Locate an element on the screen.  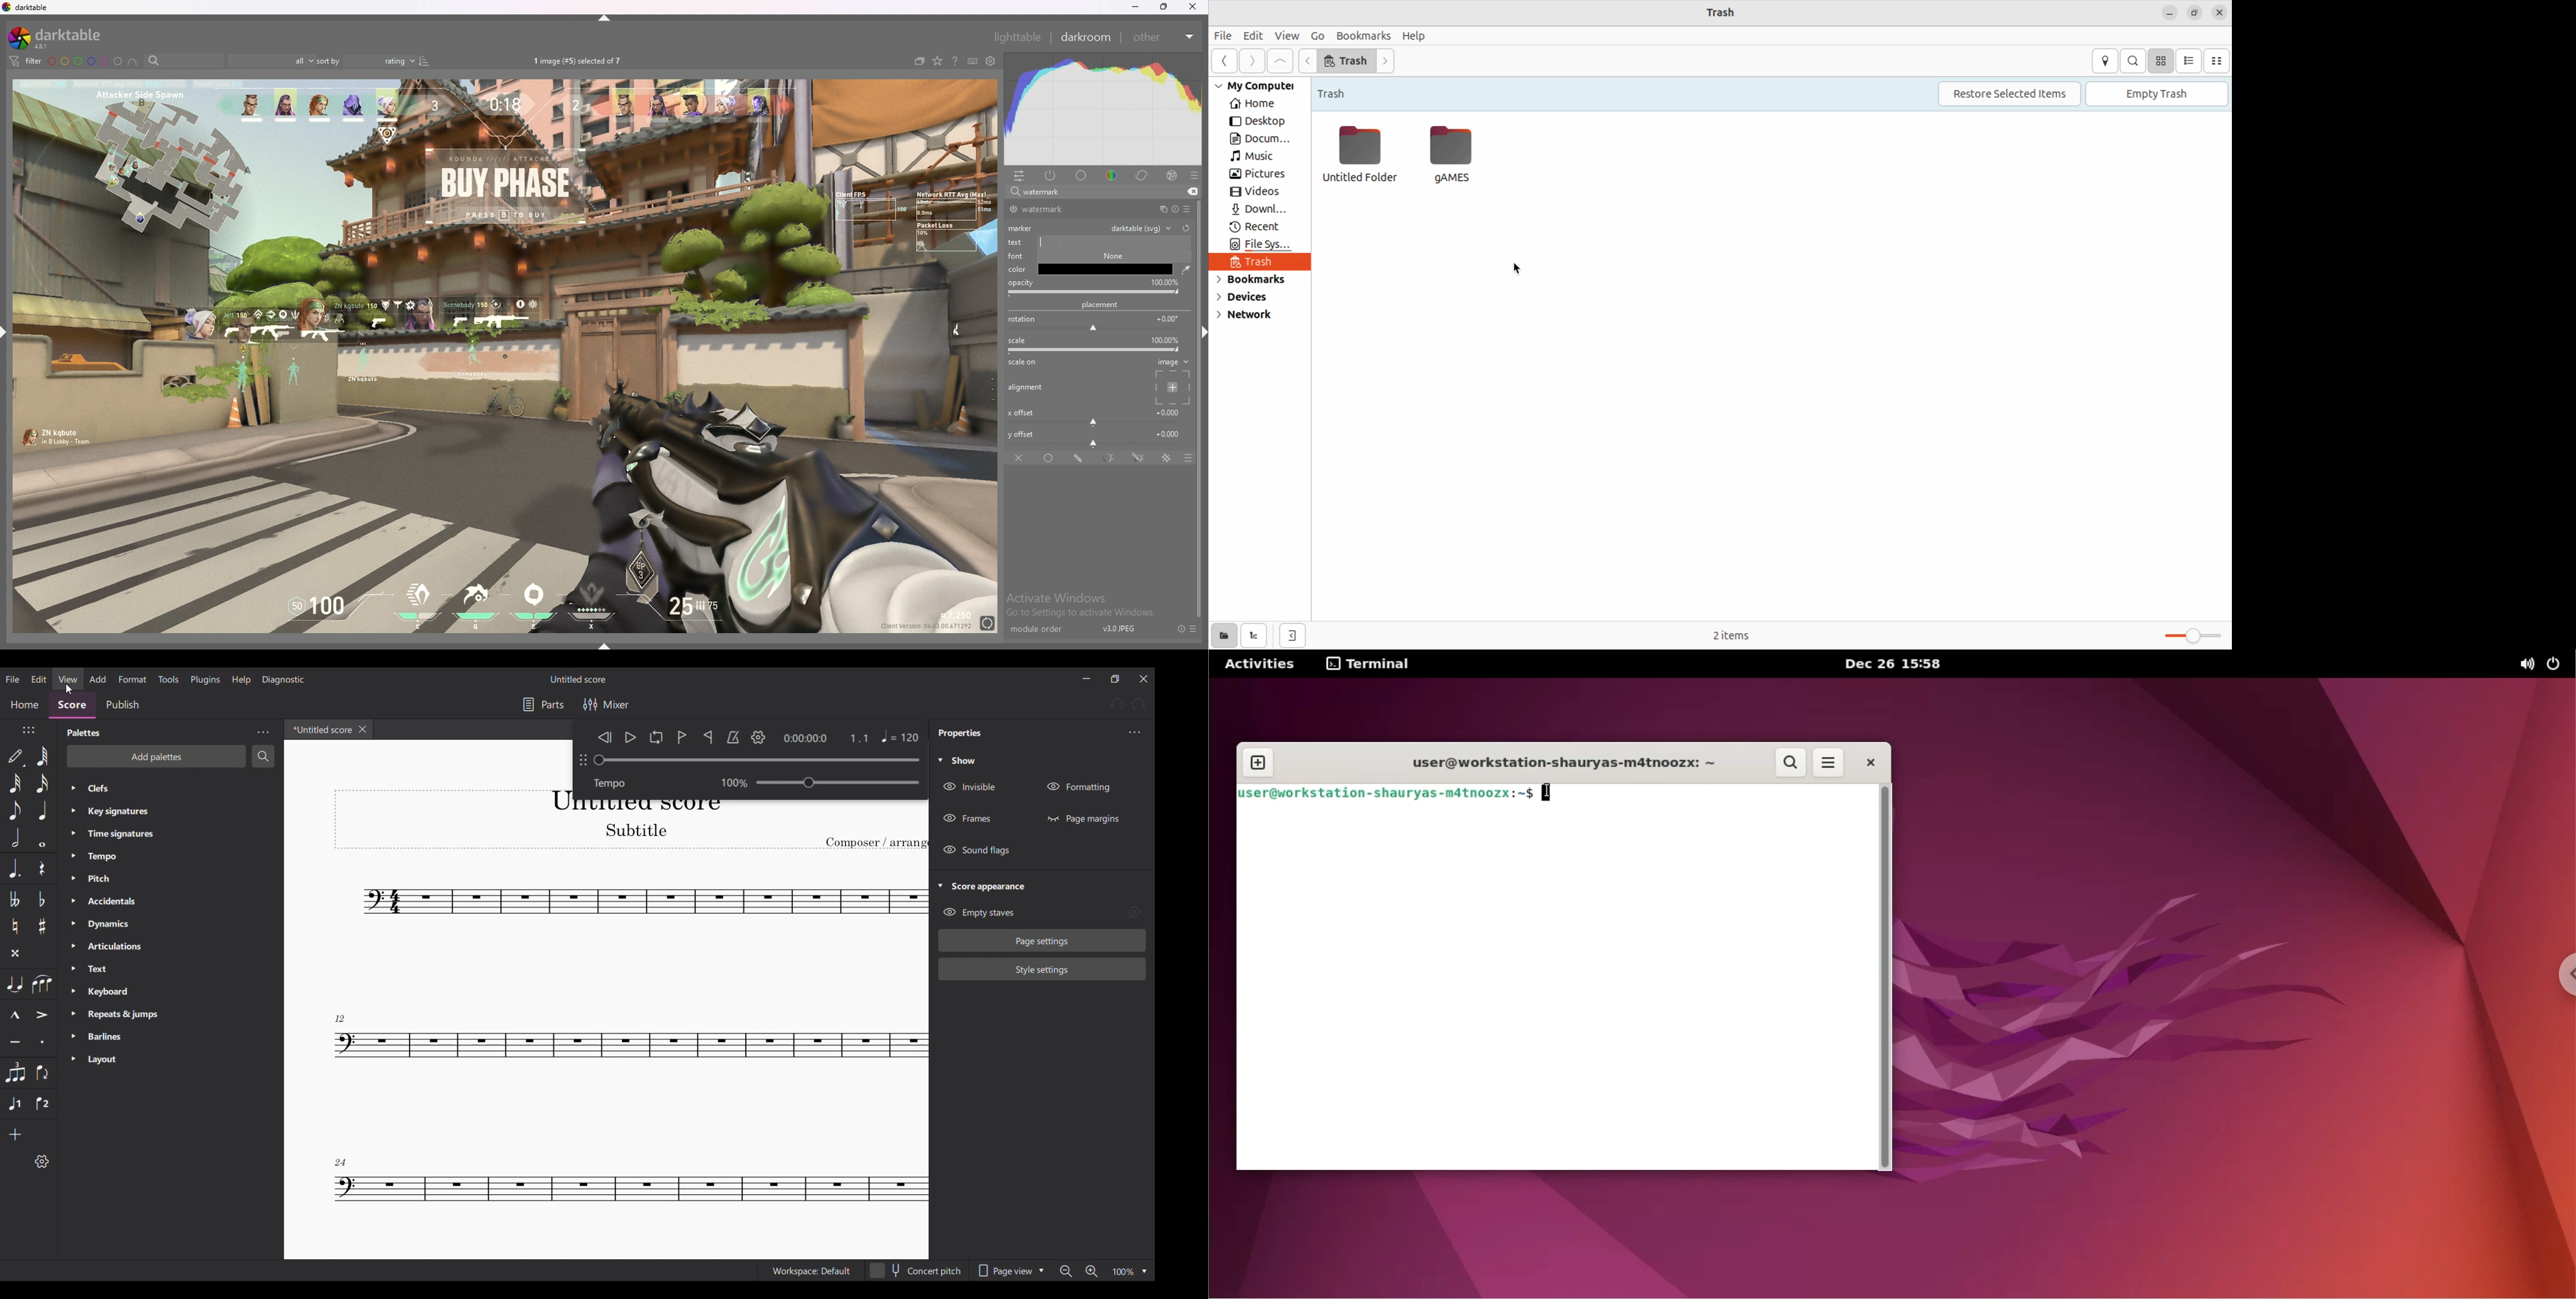
reset is located at coordinates (1175, 210).